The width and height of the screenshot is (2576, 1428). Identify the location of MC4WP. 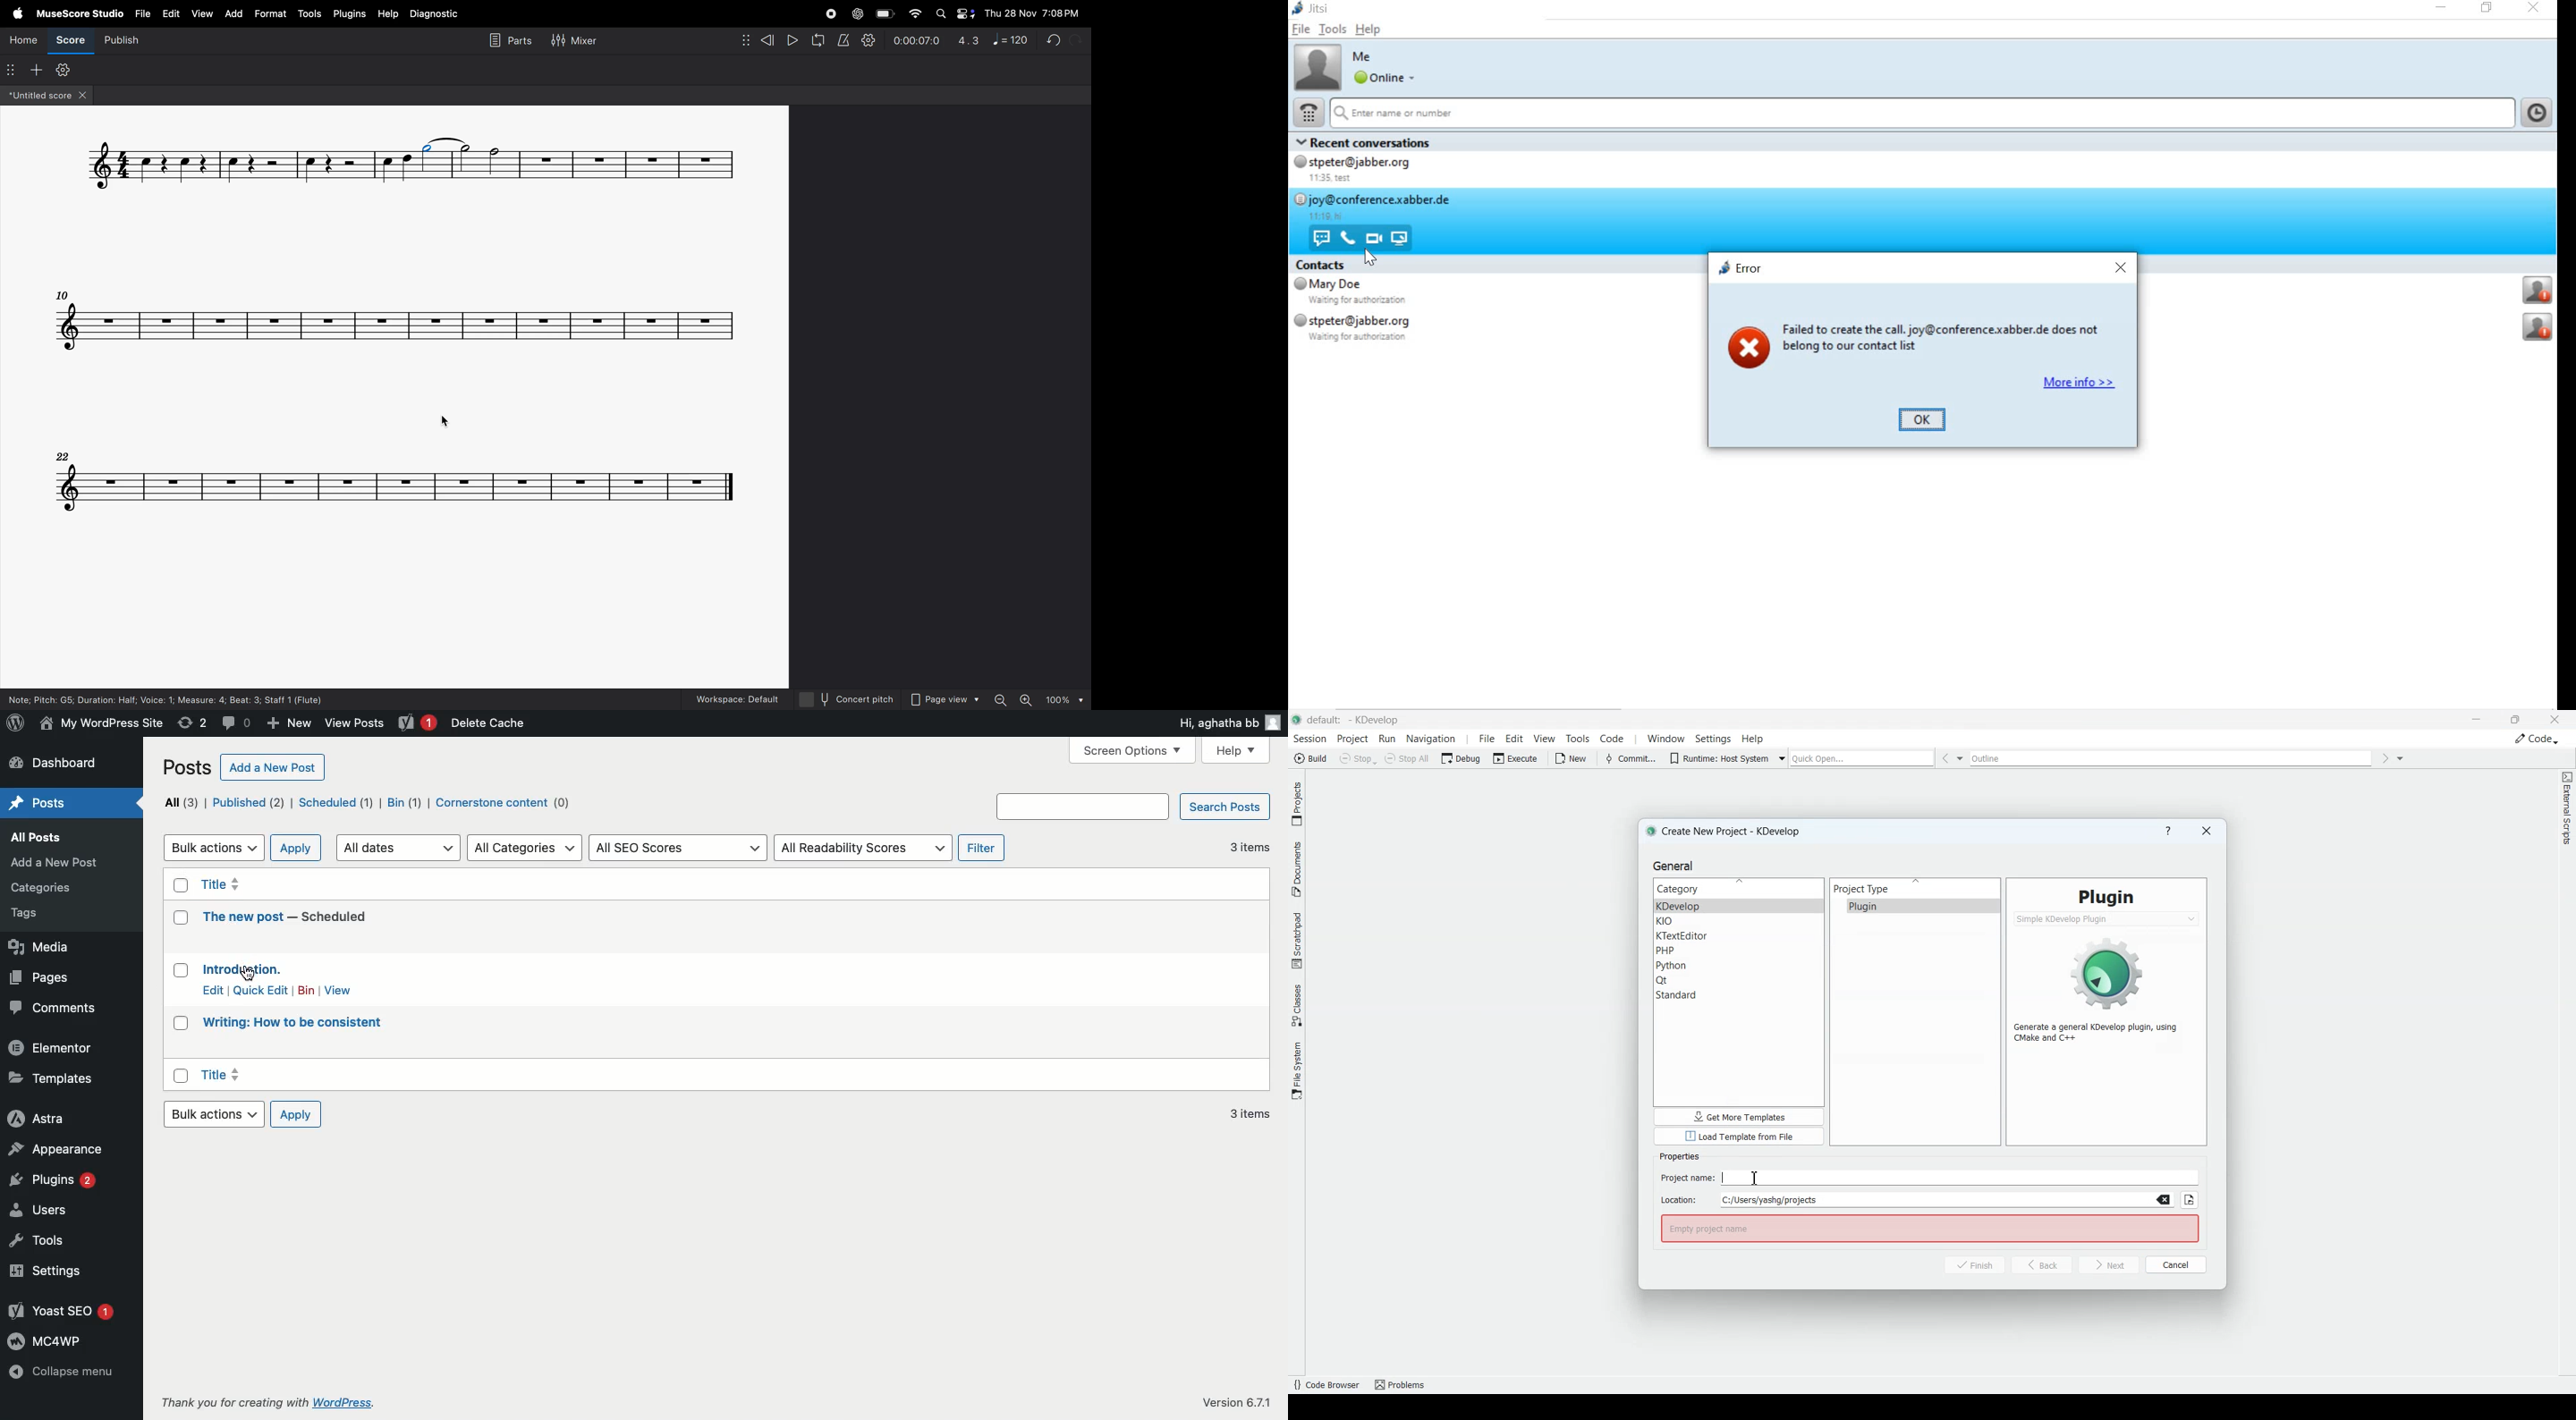
(50, 1340).